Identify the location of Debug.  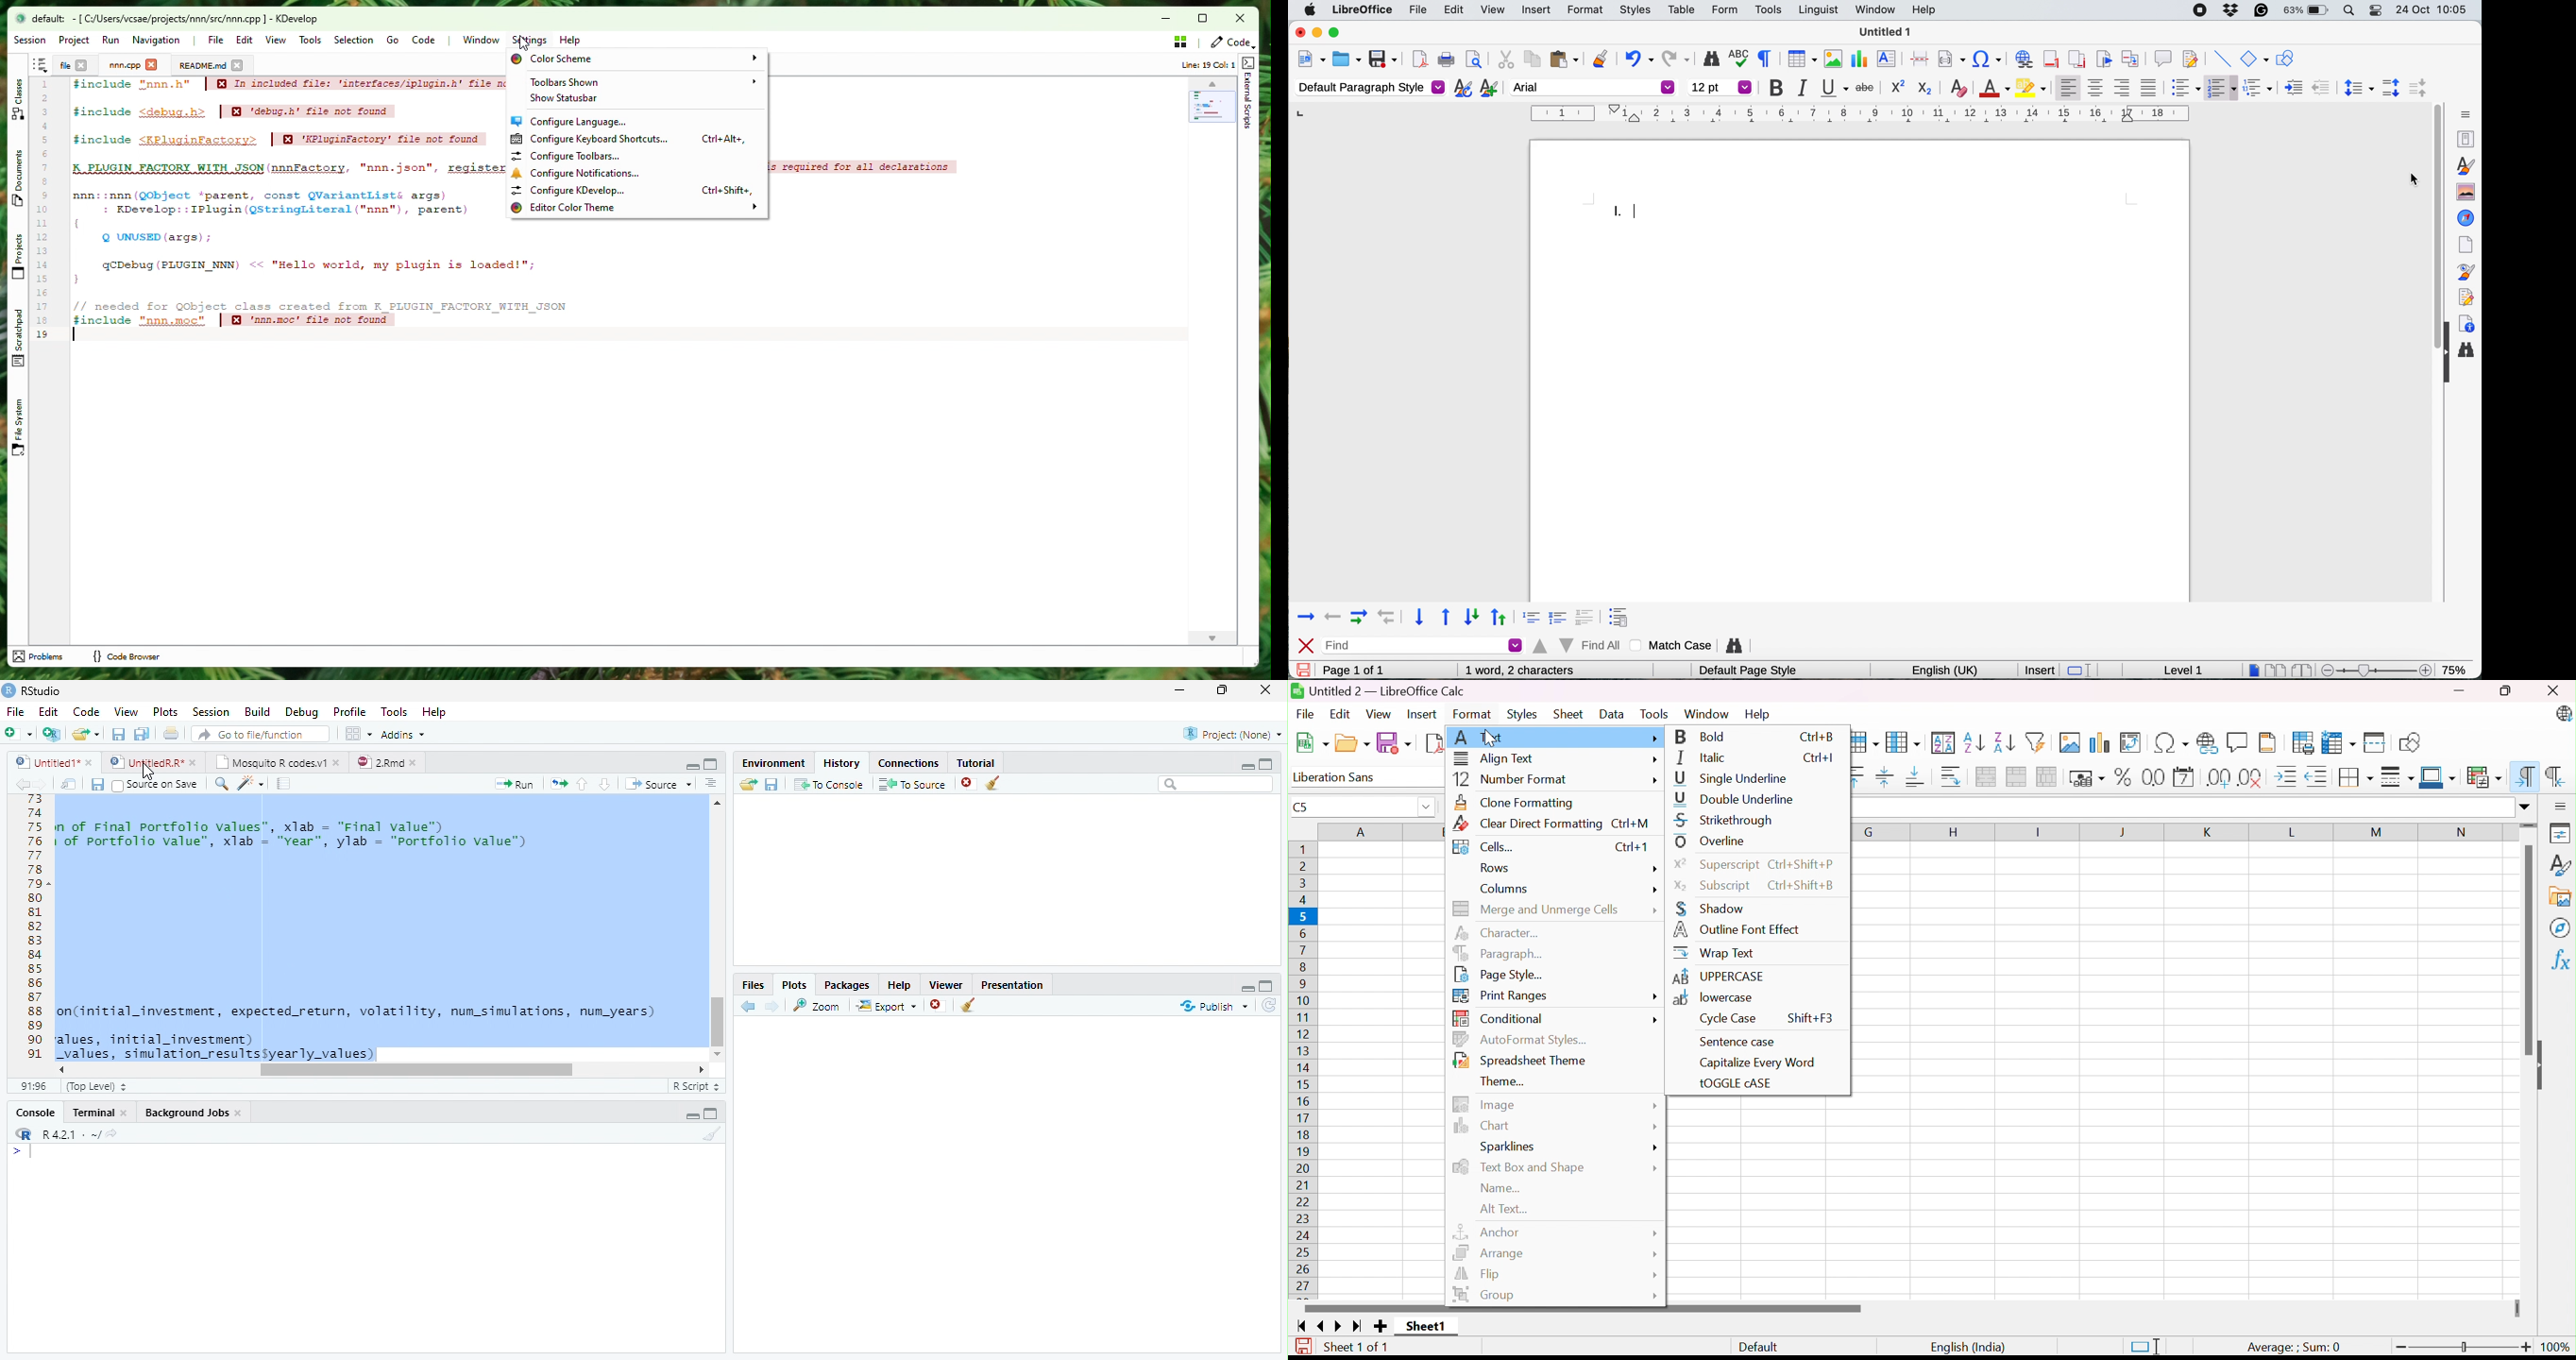
(300, 712).